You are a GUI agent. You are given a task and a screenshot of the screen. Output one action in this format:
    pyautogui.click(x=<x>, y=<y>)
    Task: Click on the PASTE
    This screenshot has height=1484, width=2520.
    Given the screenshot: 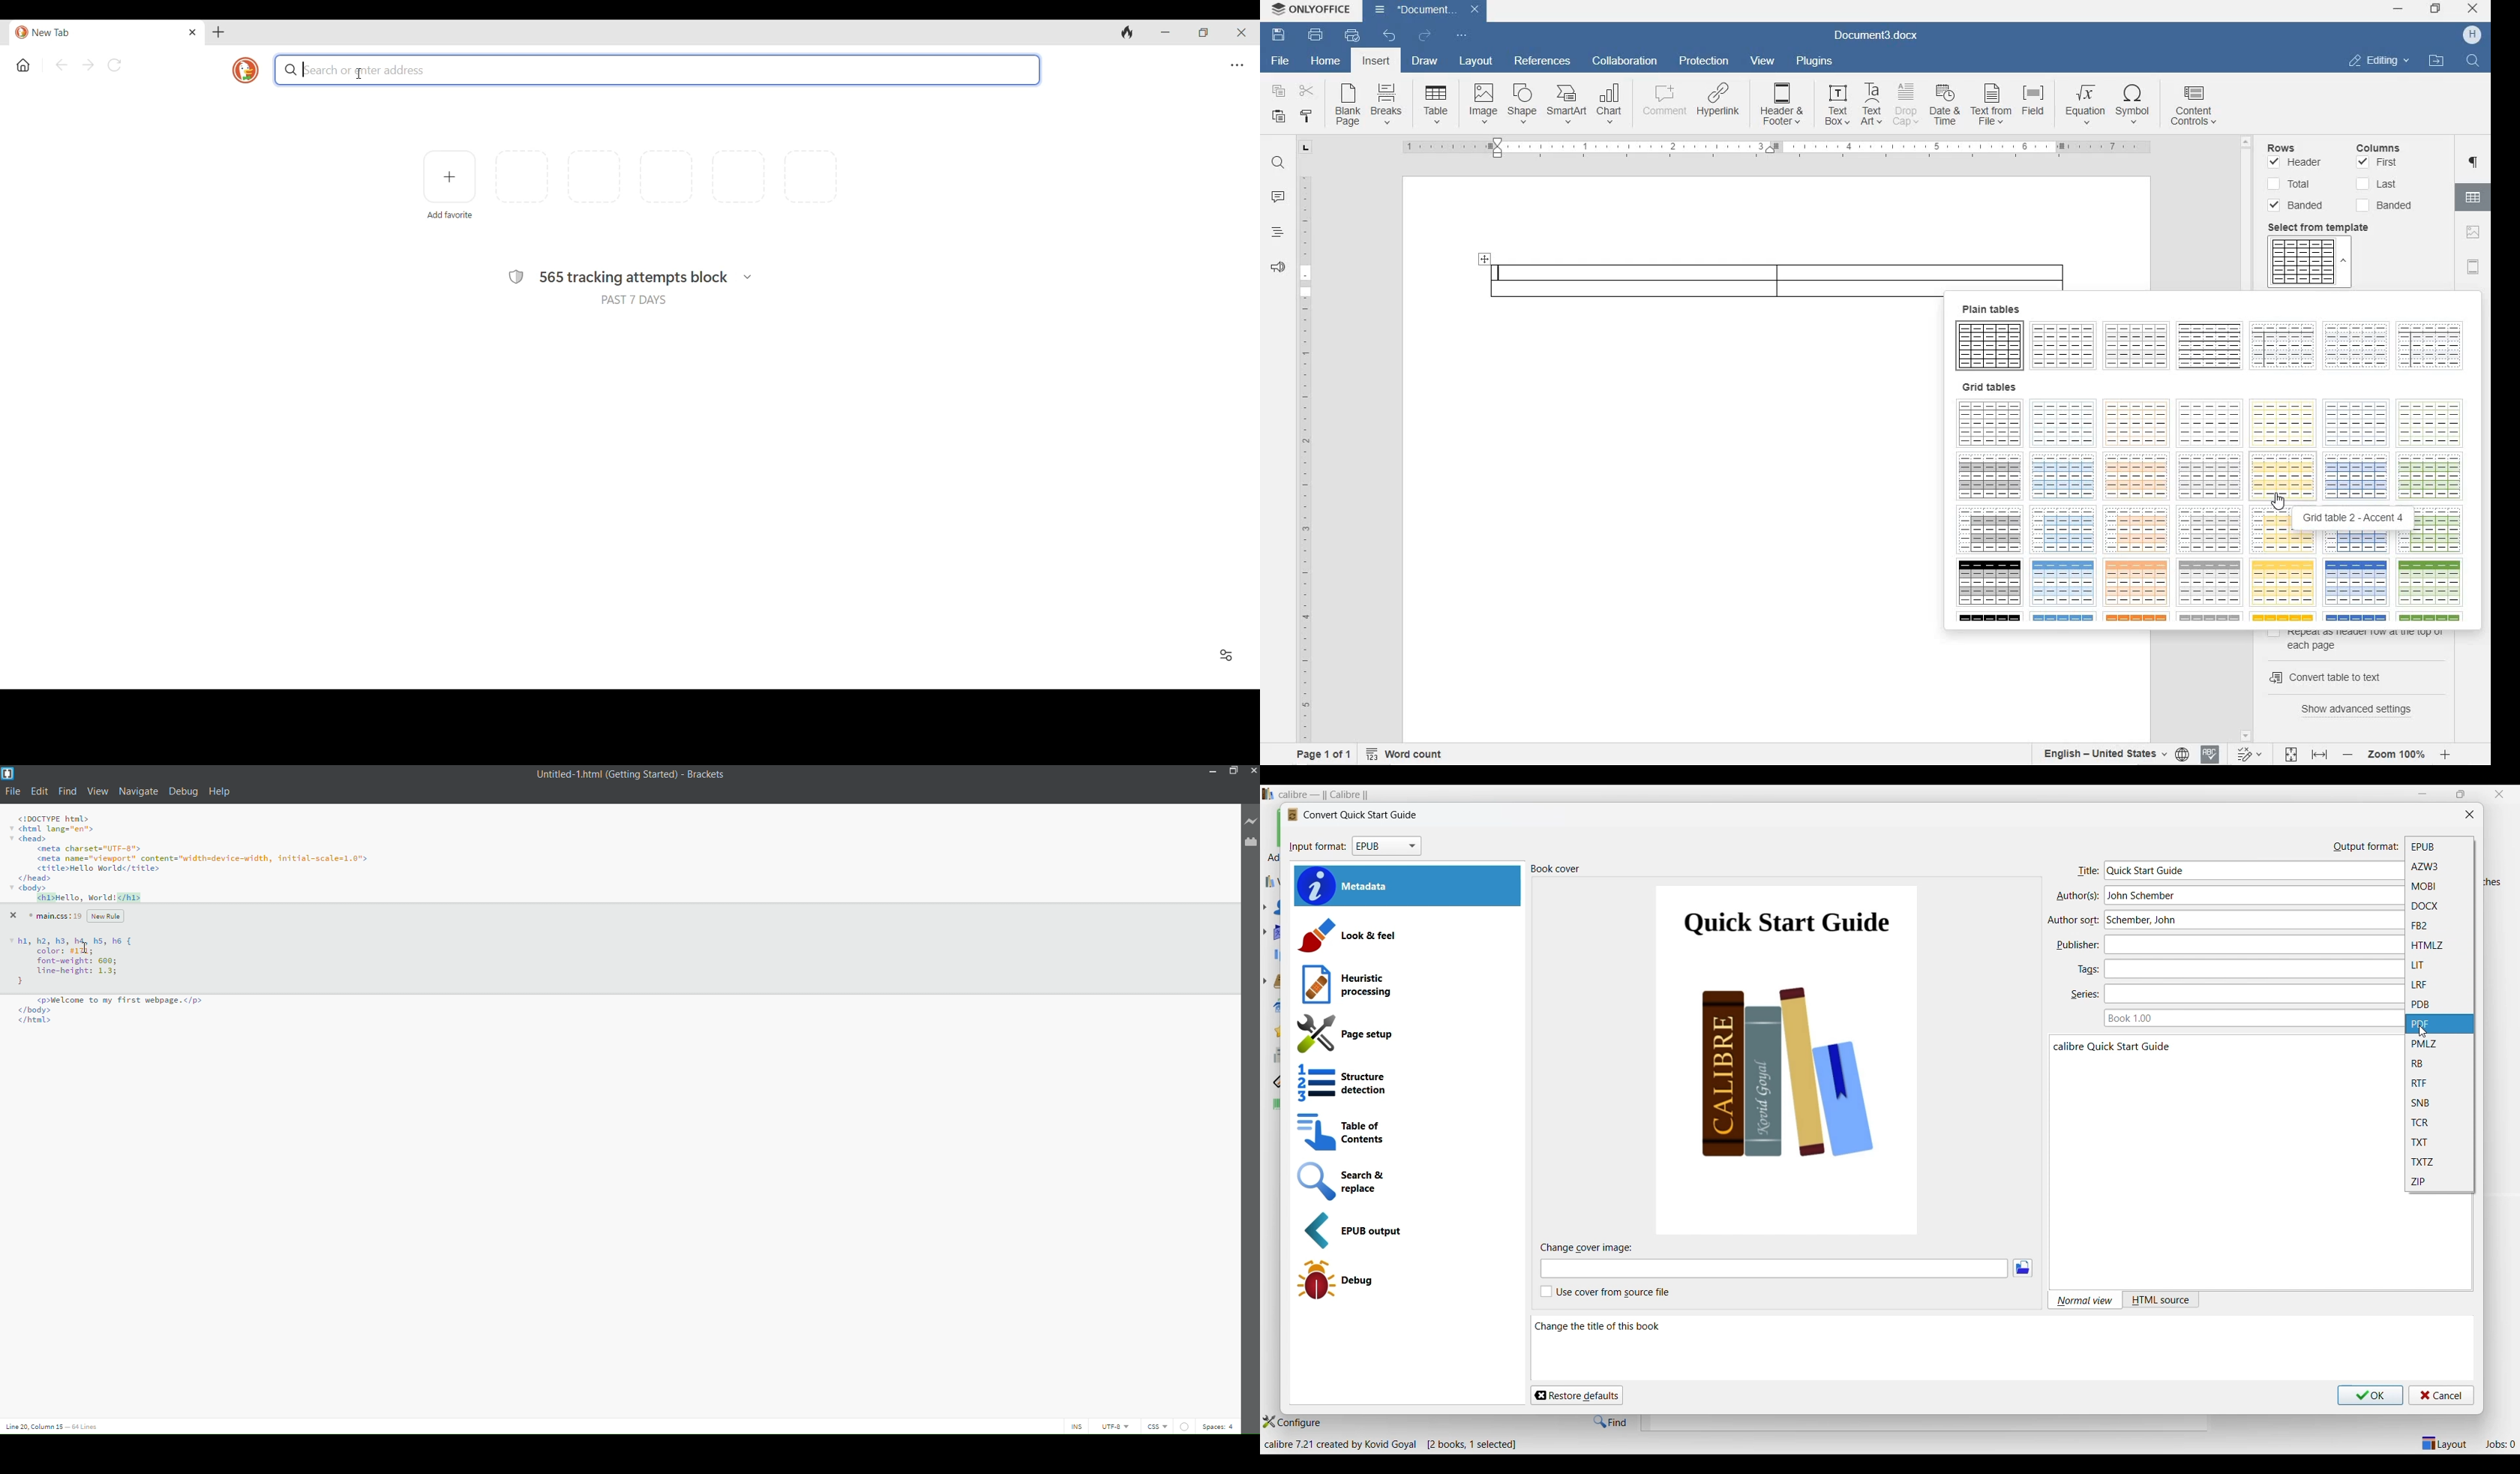 What is the action you would take?
    pyautogui.click(x=1282, y=117)
    